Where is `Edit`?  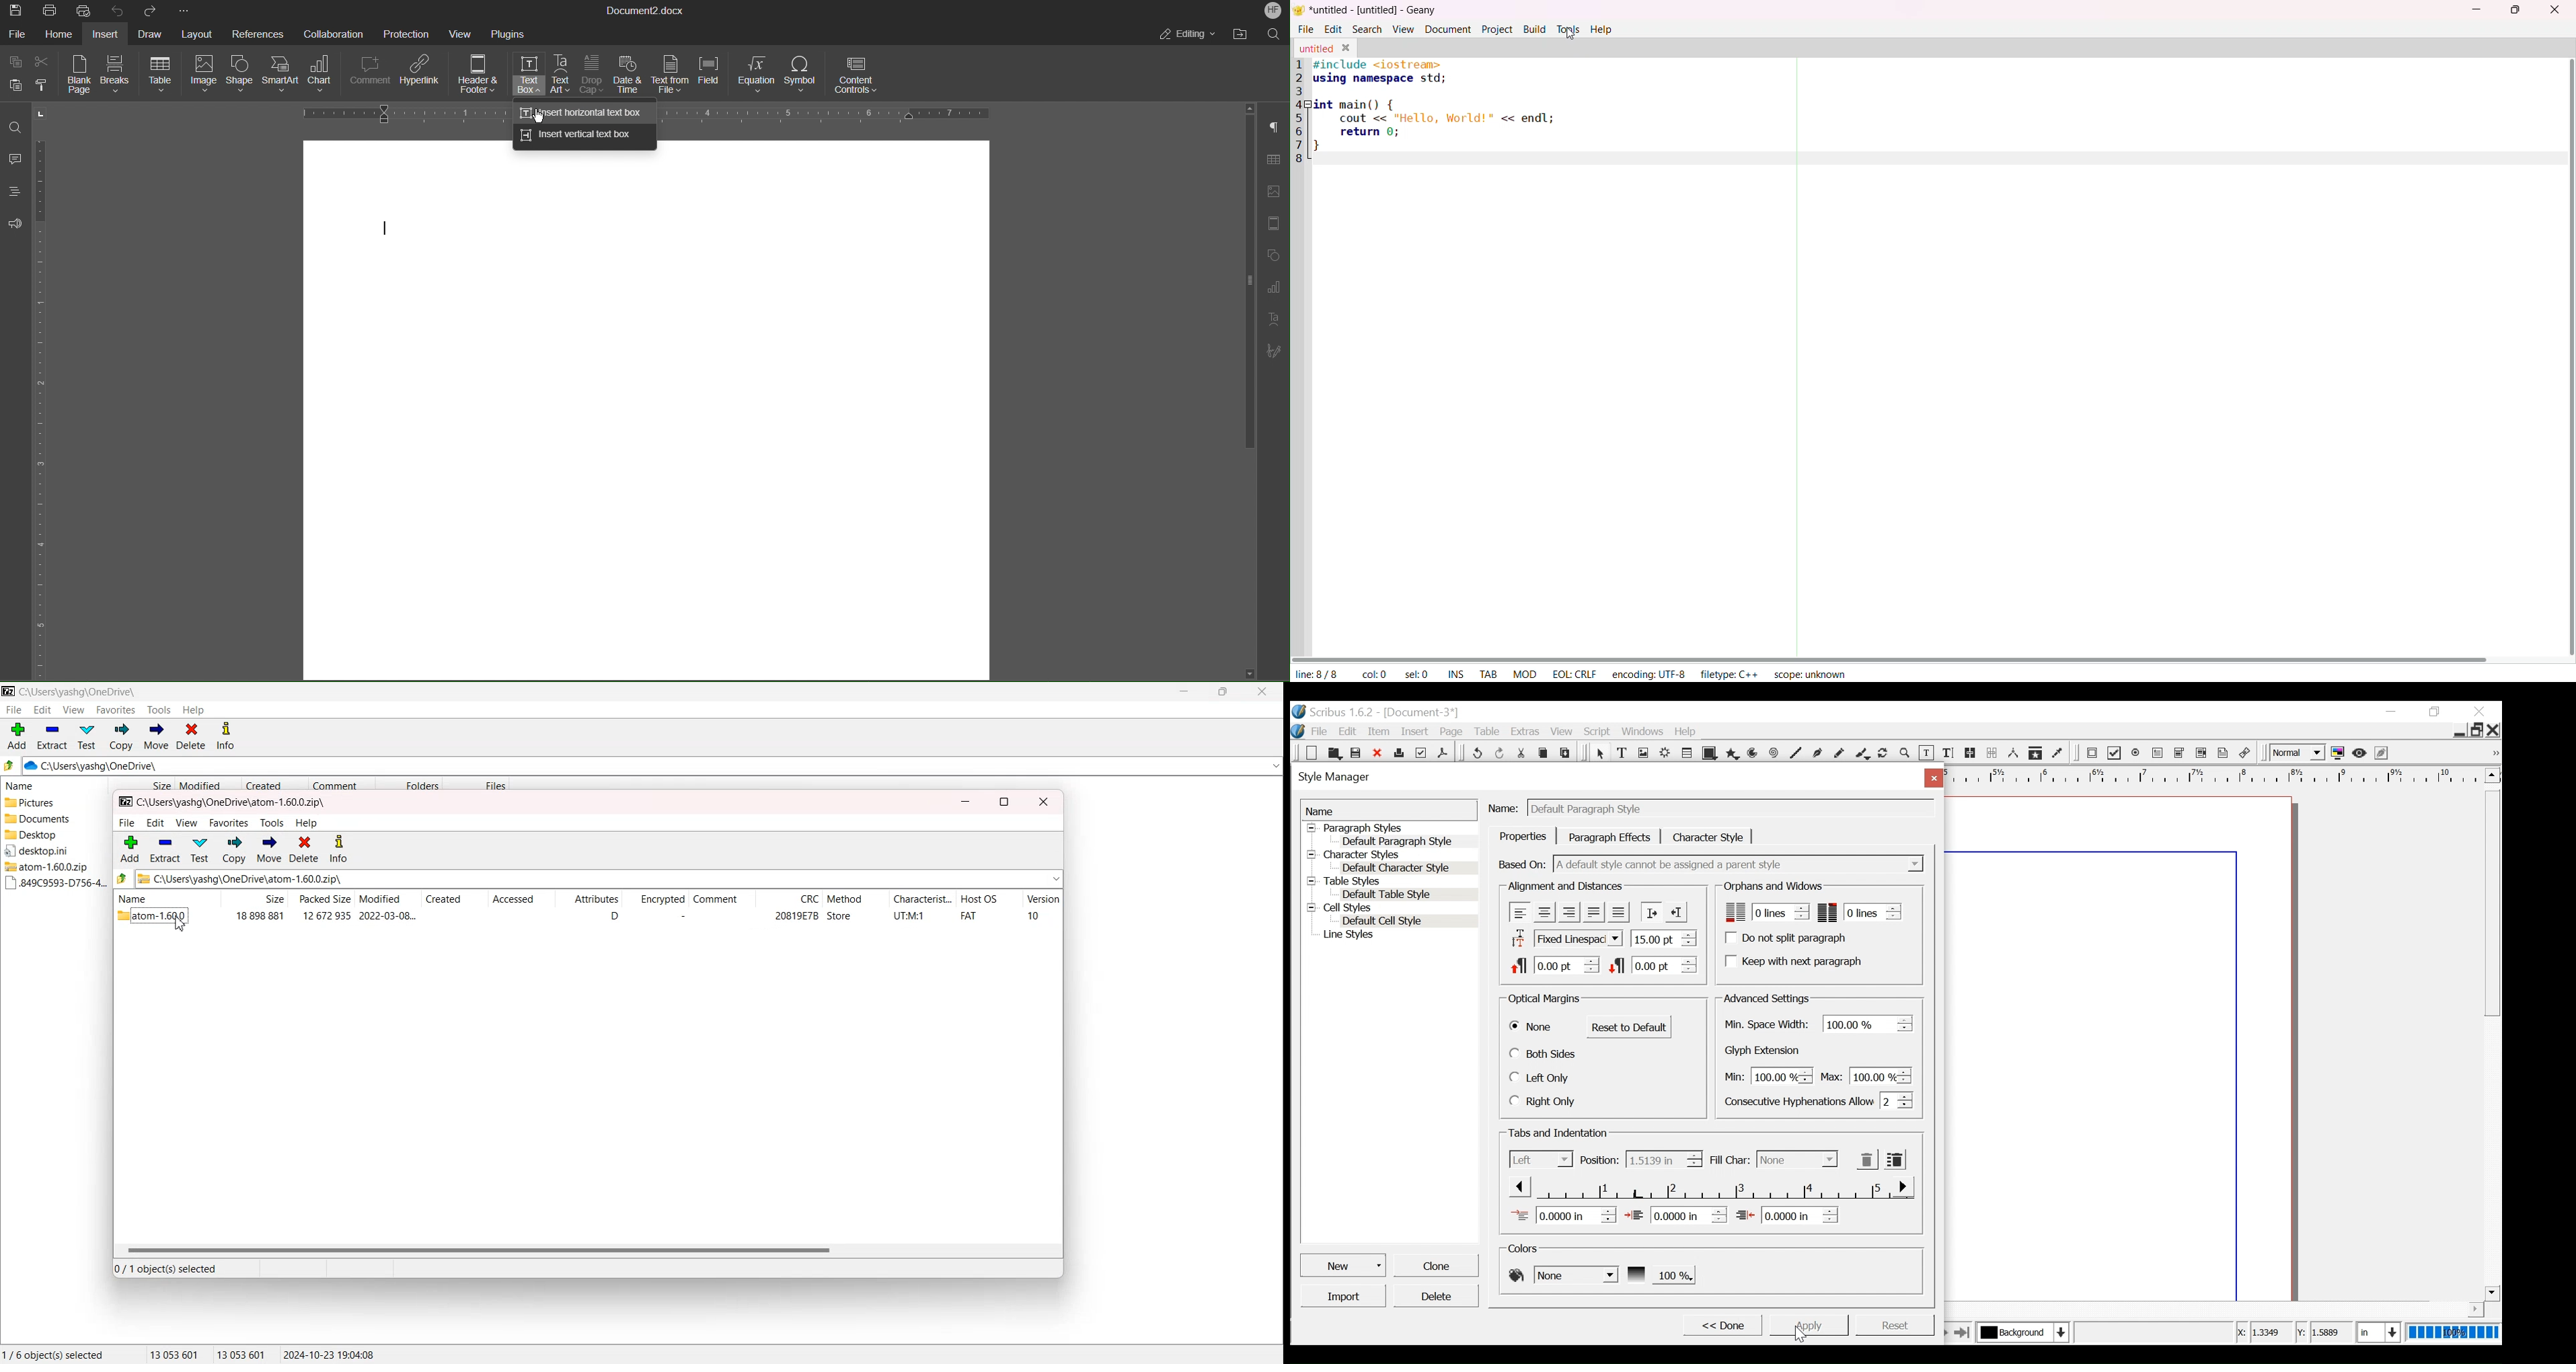 Edit is located at coordinates (1349, 731).